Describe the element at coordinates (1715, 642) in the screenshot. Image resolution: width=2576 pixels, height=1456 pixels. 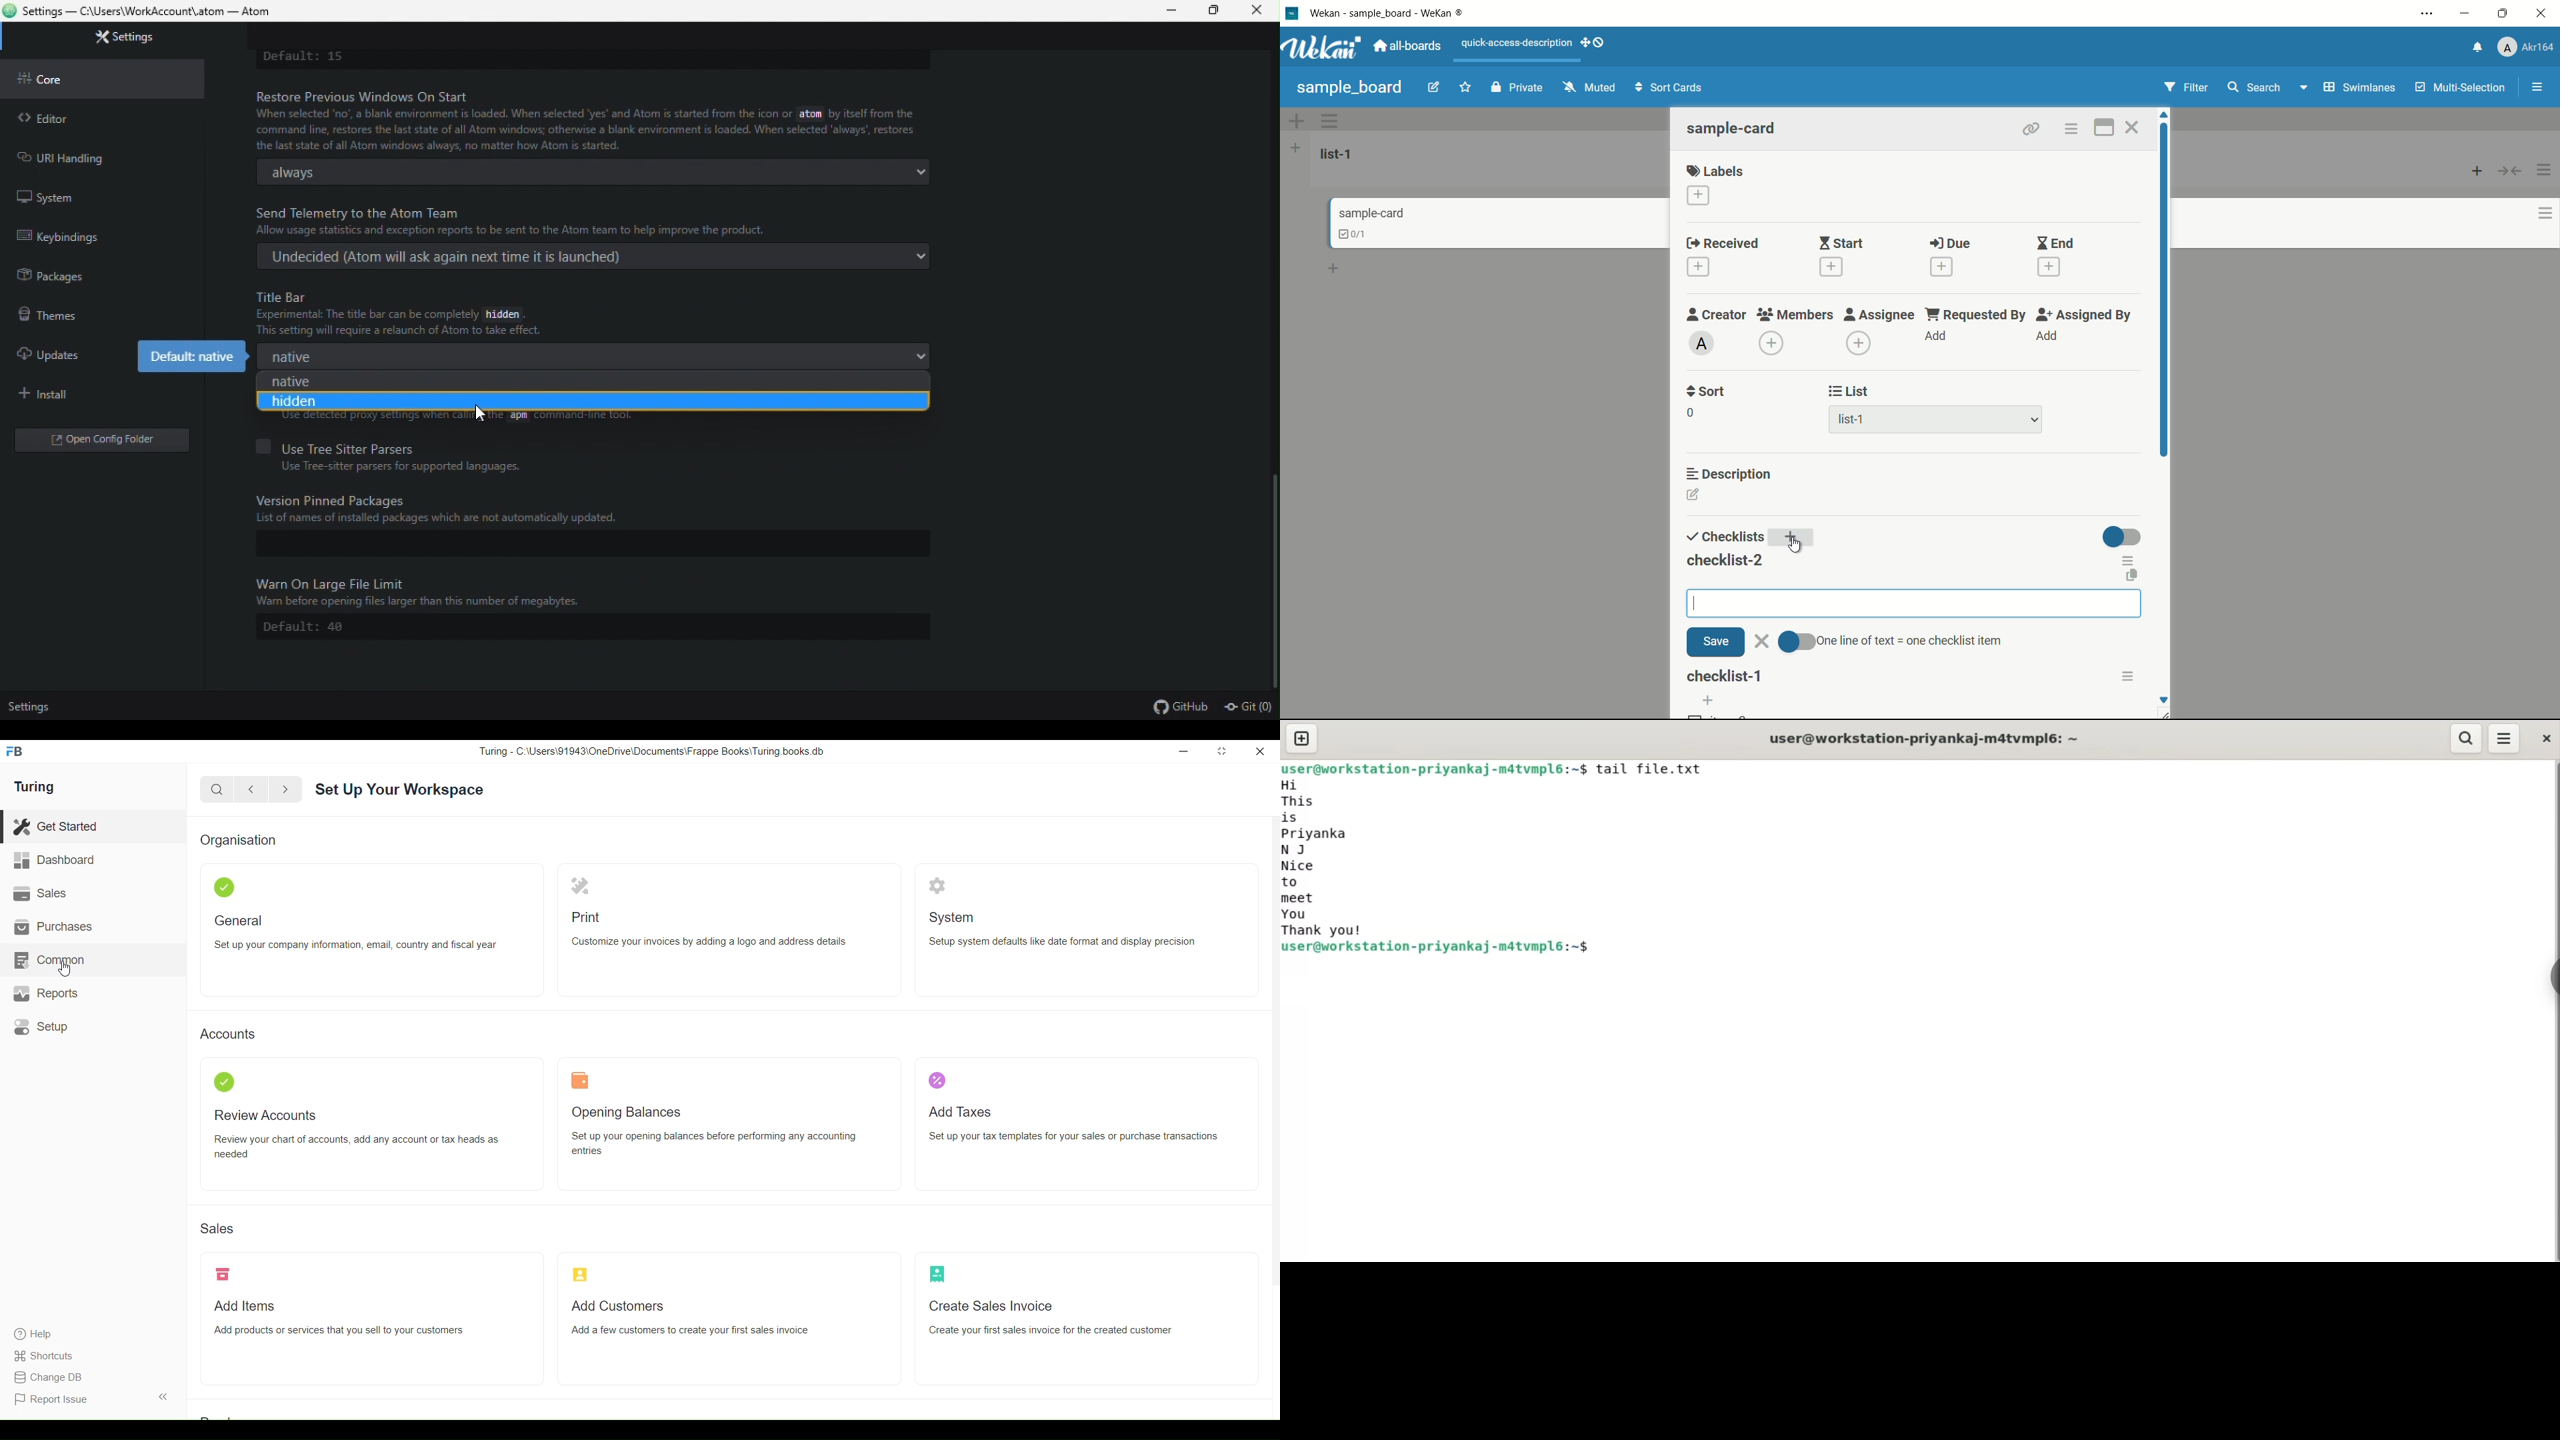
I see `save` at that location.